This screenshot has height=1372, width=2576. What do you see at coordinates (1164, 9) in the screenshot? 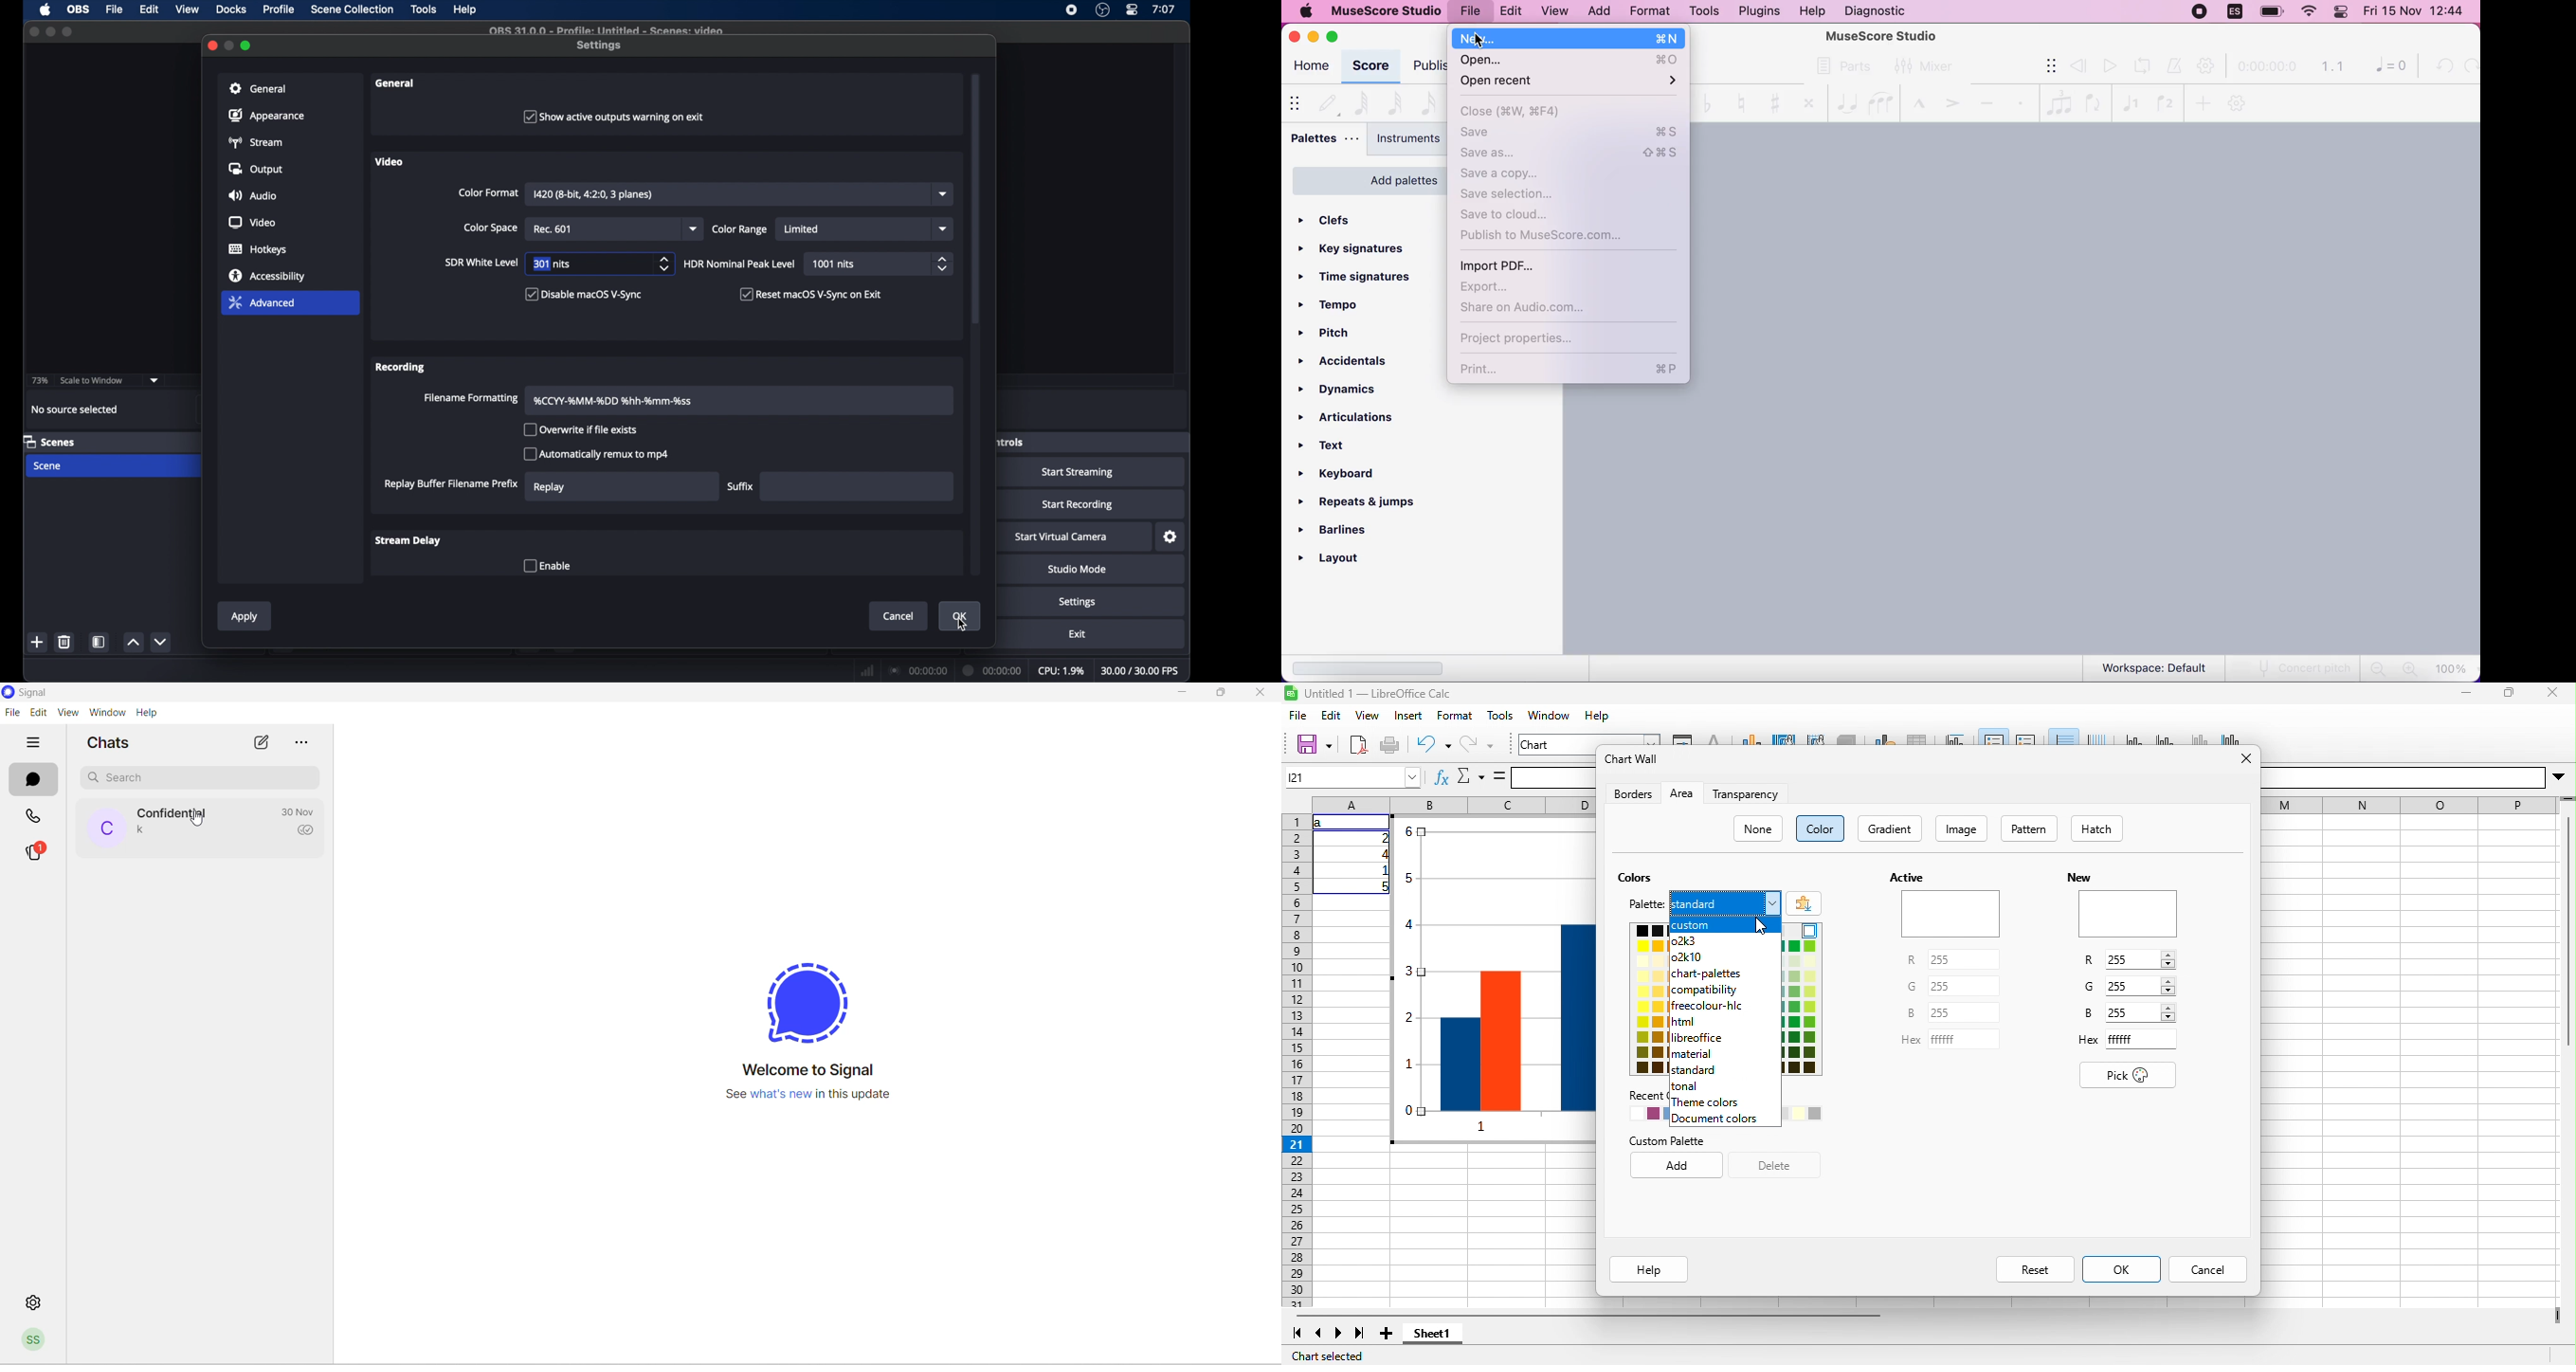
I see `time` at bounding box center [1164, 9].